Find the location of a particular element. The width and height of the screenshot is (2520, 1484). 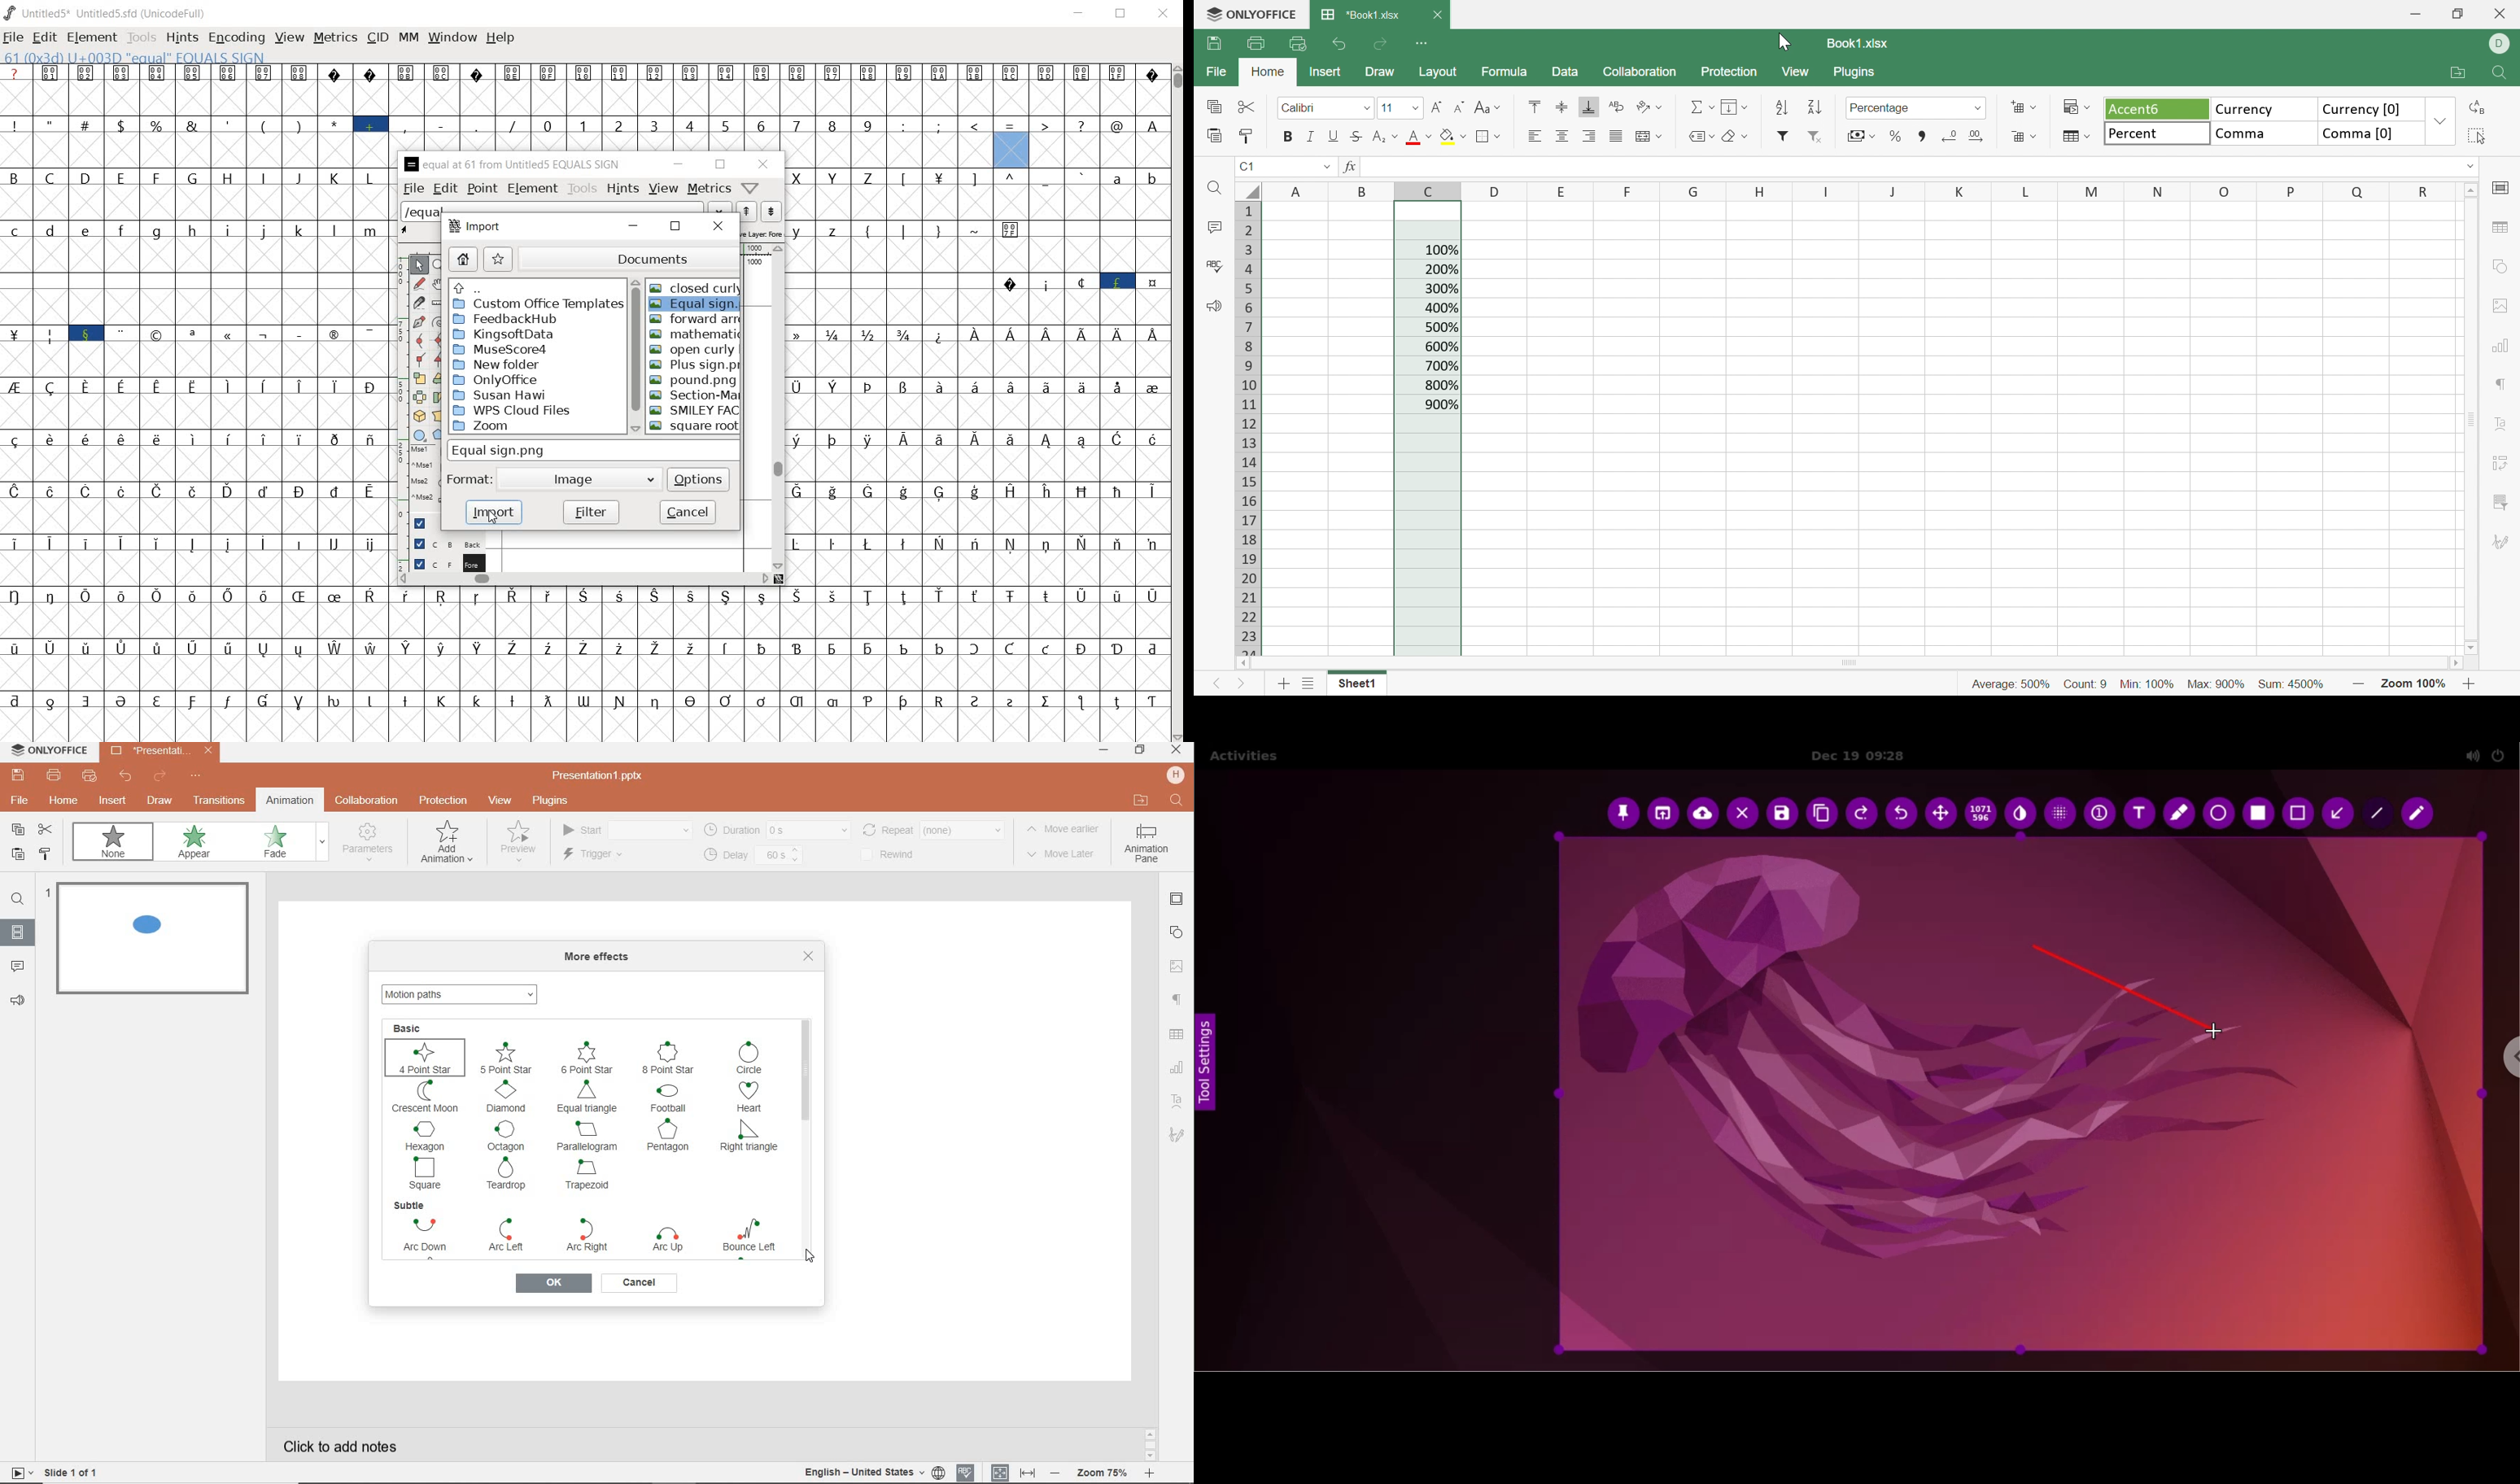

CLOSE is located at coordinates (809, 956).